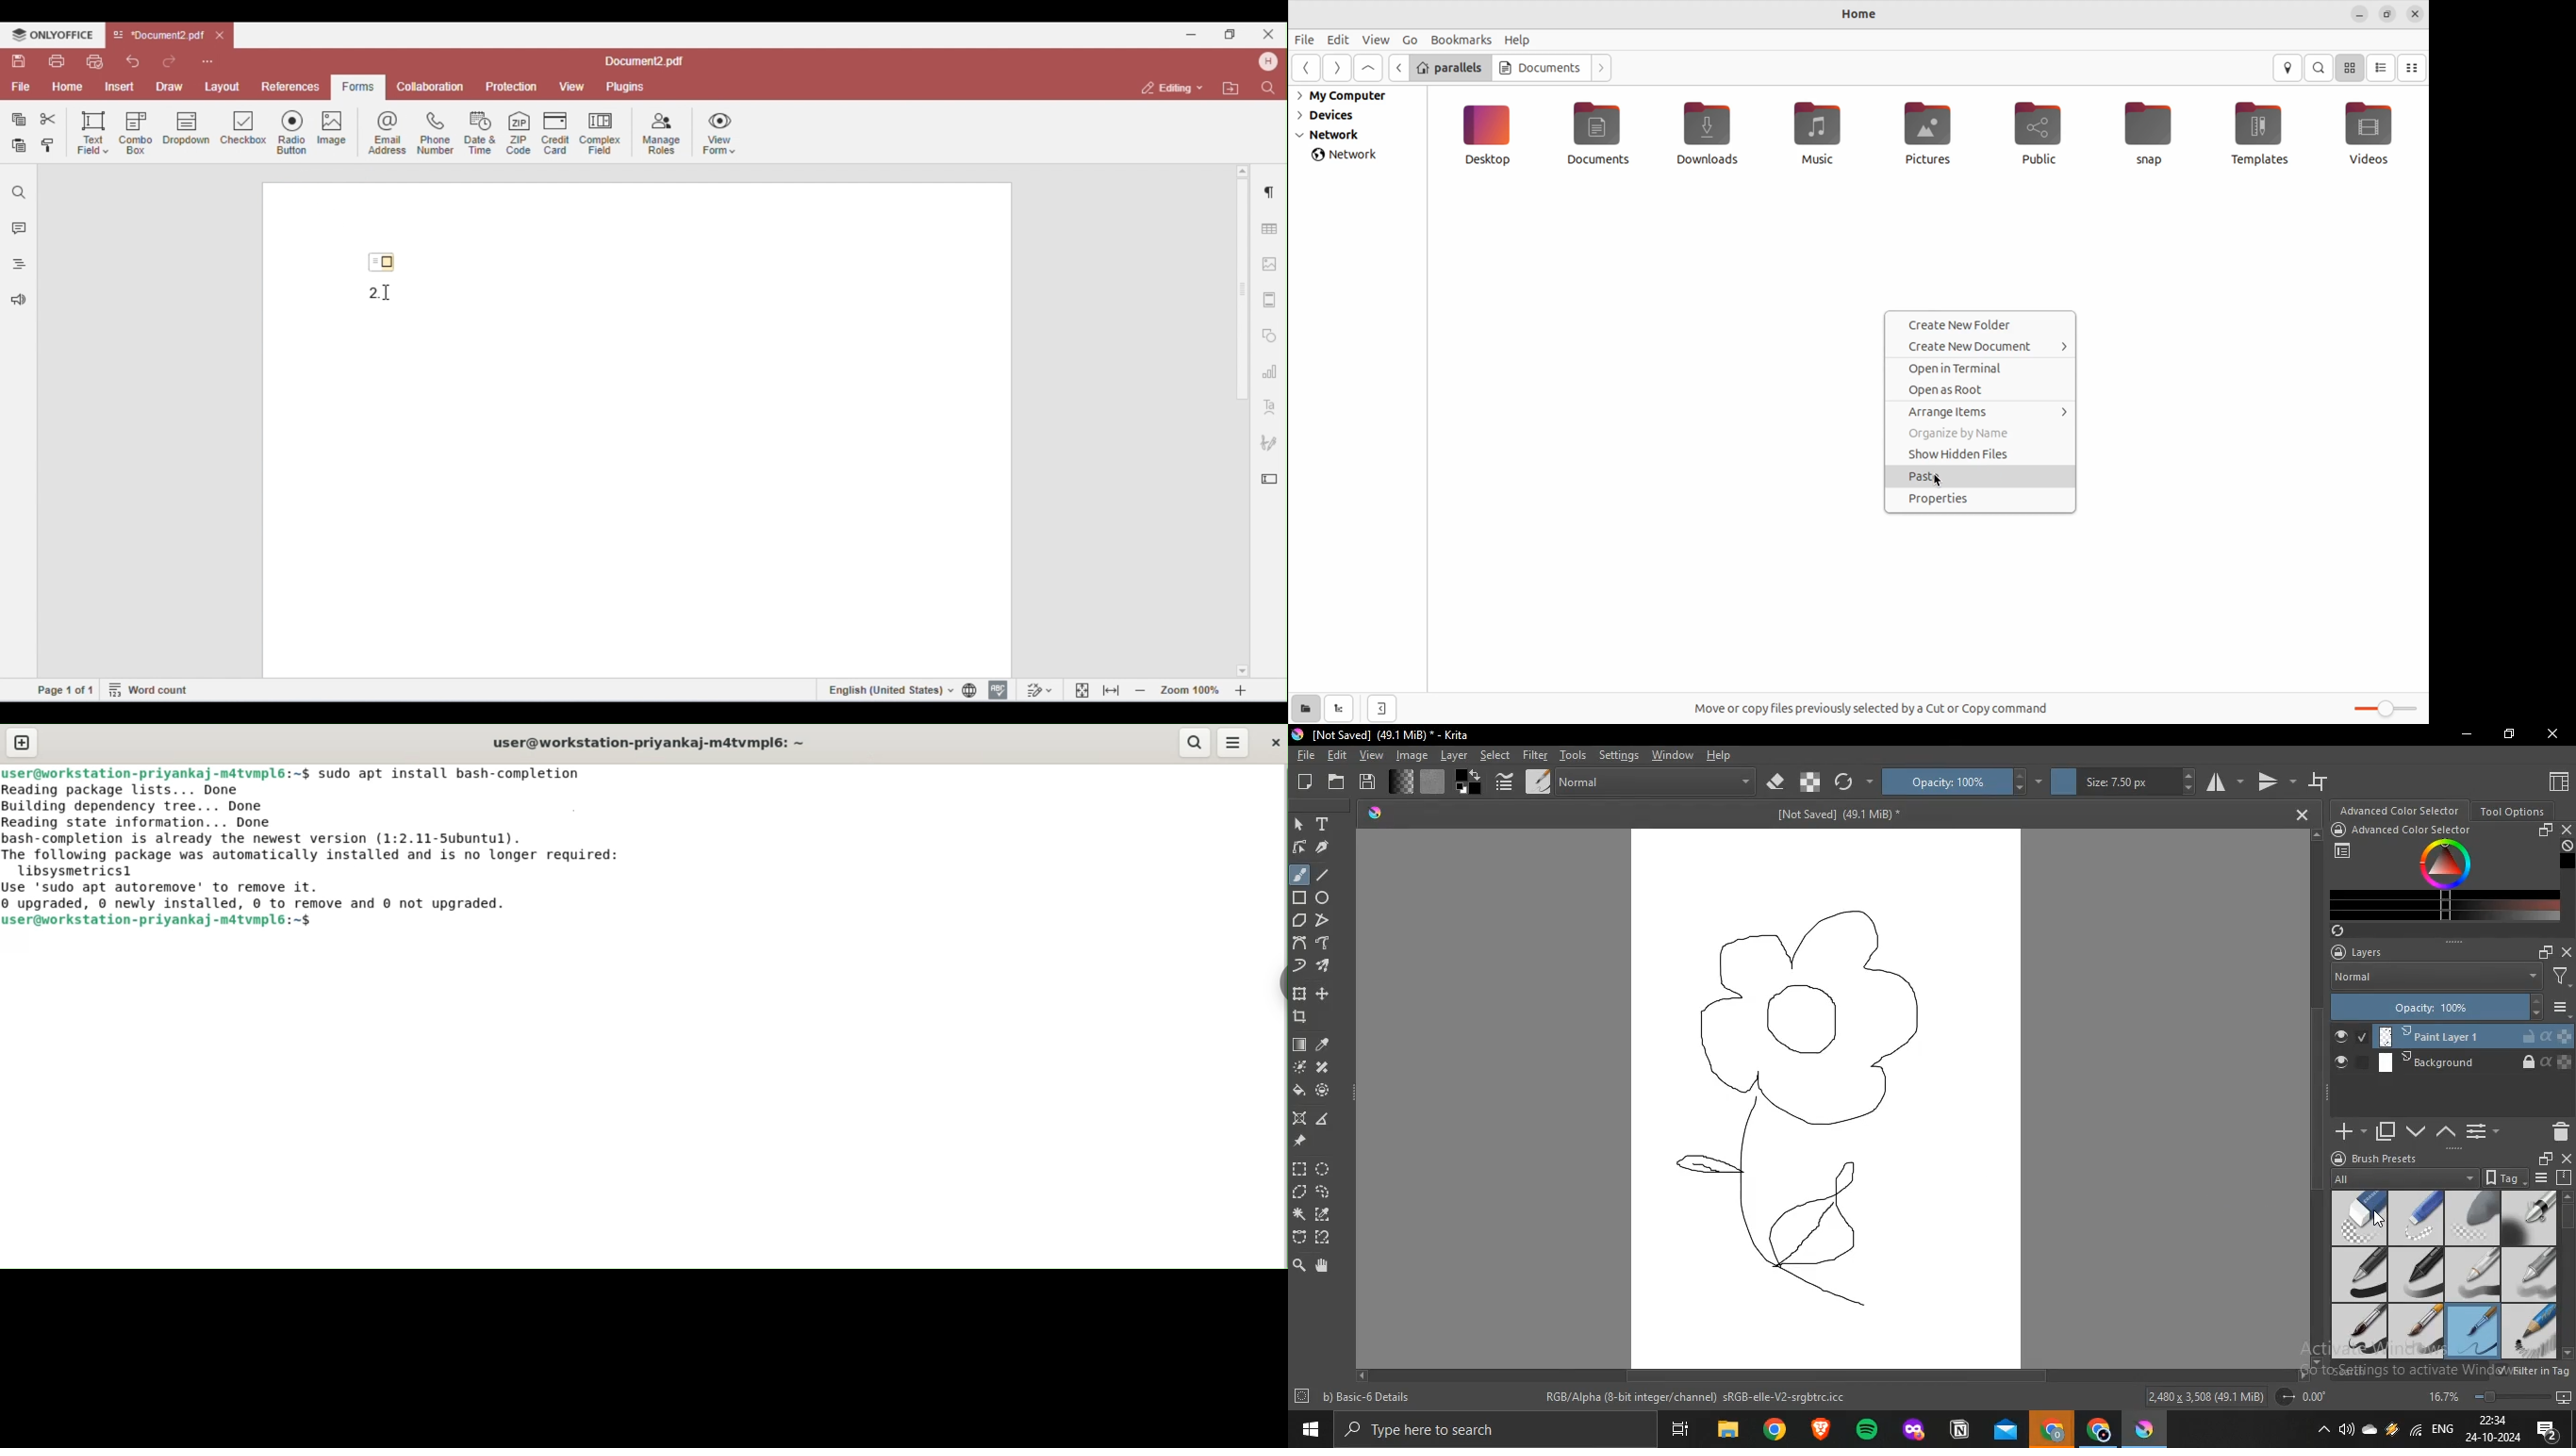 The height and width of the screenshot is (1456, 2576). What do you see at coordinates (2447, 1132) in the screenshot?
I see `mask up` at bounding box center [2447, 1132].